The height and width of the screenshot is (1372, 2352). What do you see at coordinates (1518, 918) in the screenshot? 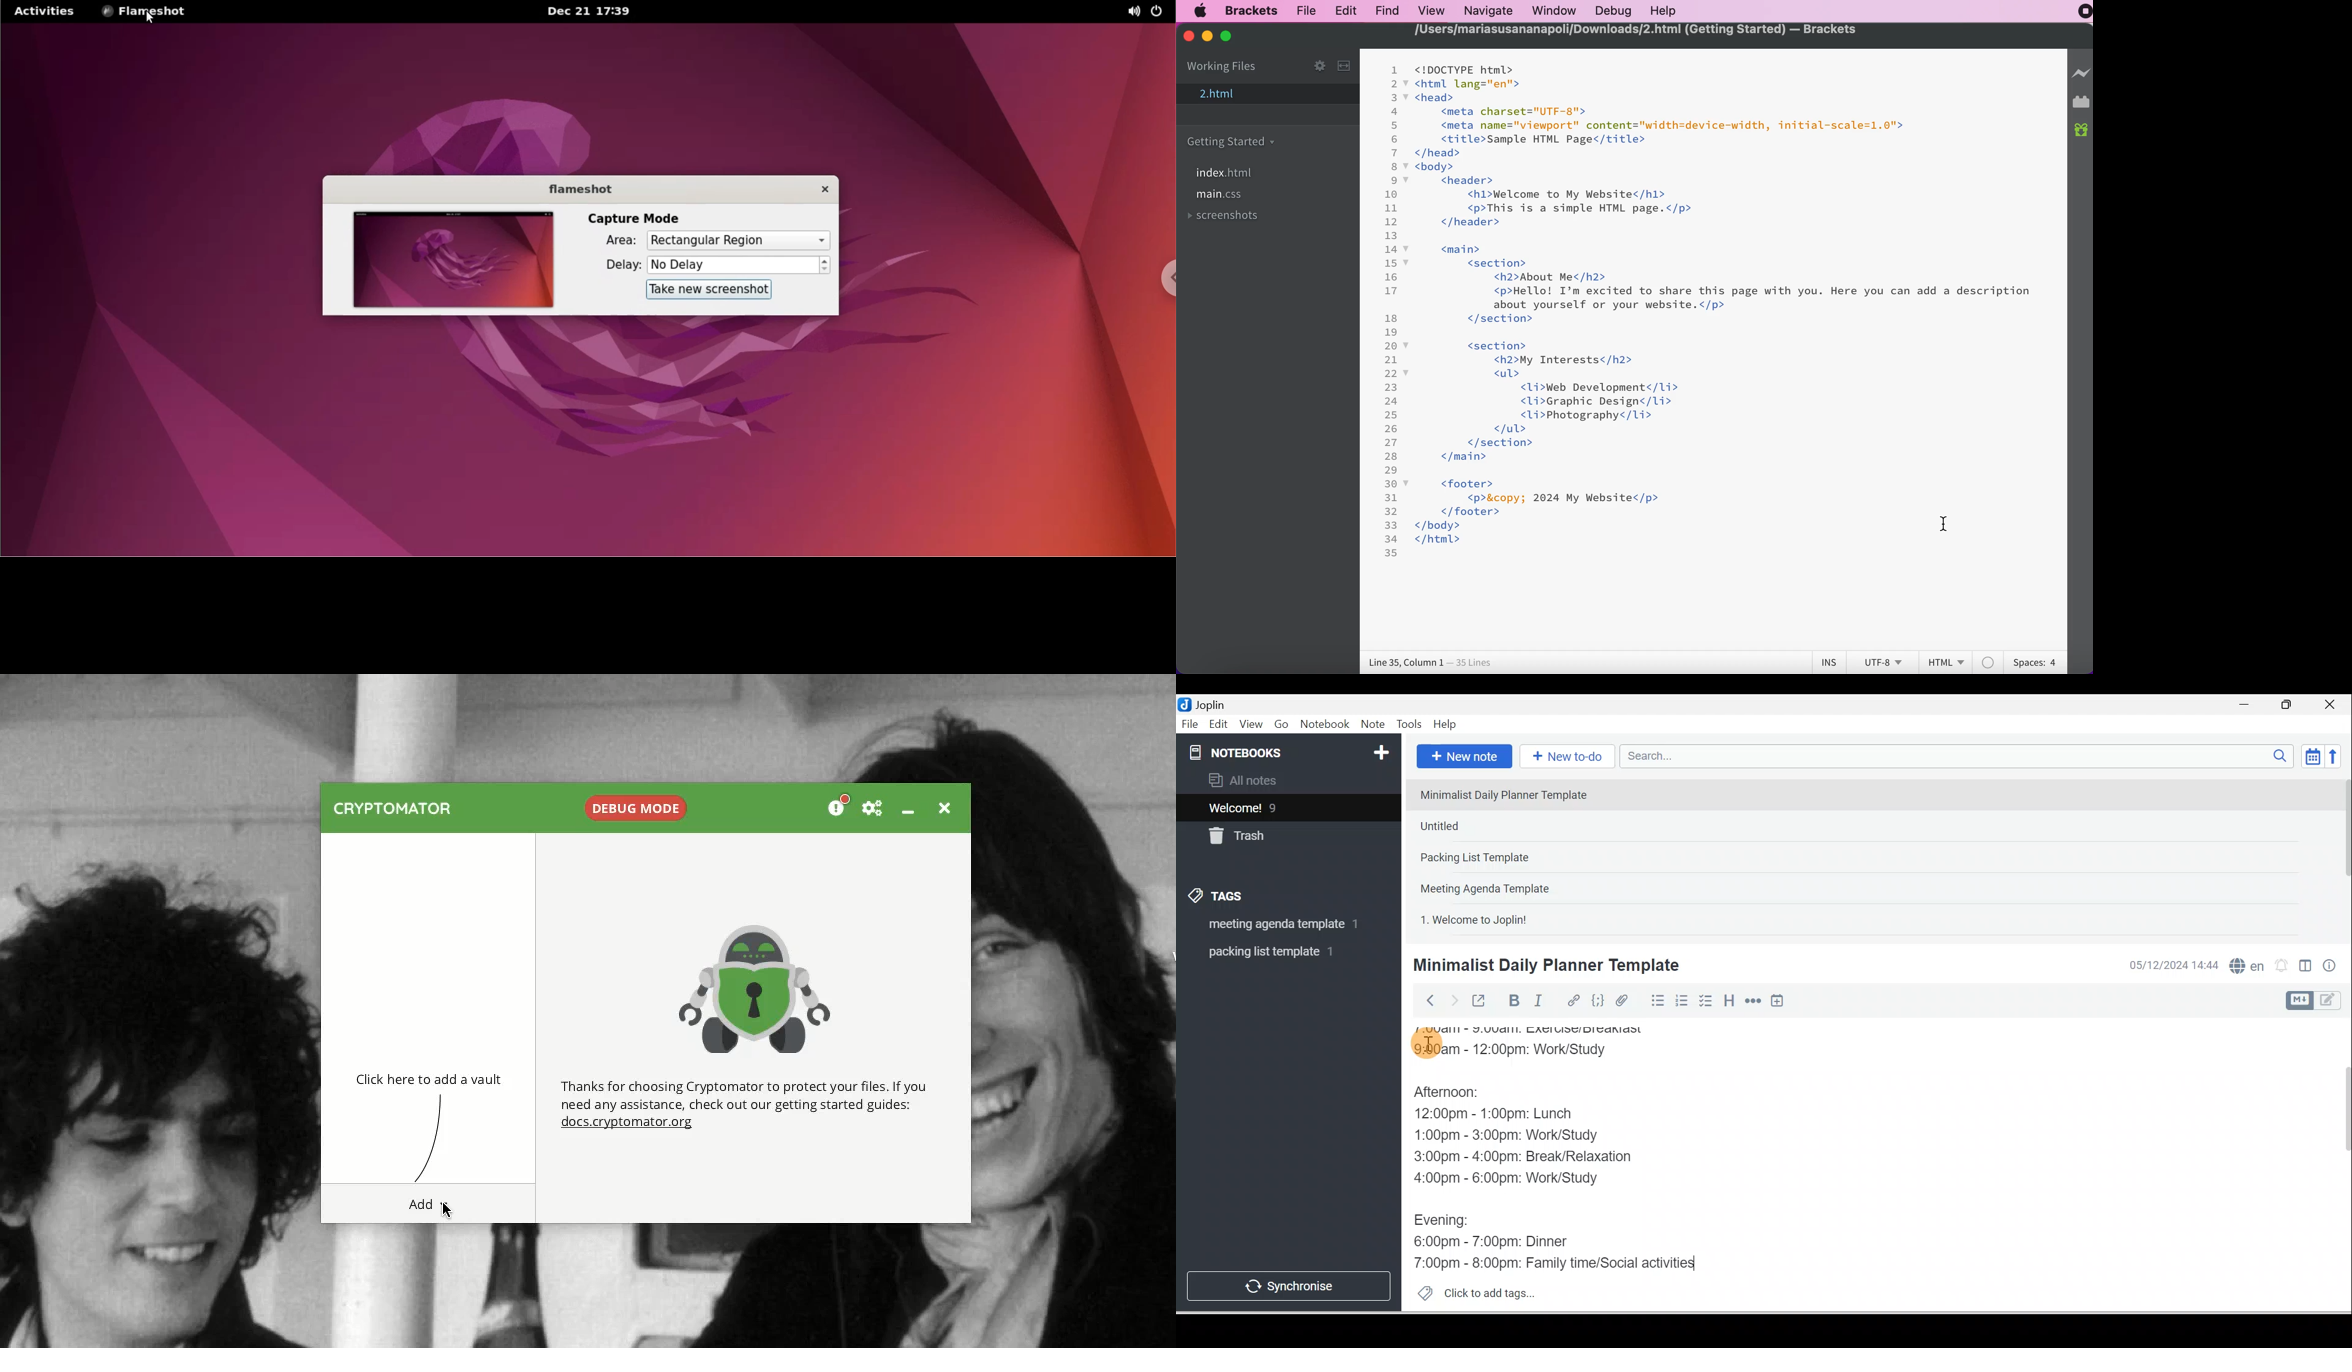
I see `Note 5` at bounding box center [1518, 918].